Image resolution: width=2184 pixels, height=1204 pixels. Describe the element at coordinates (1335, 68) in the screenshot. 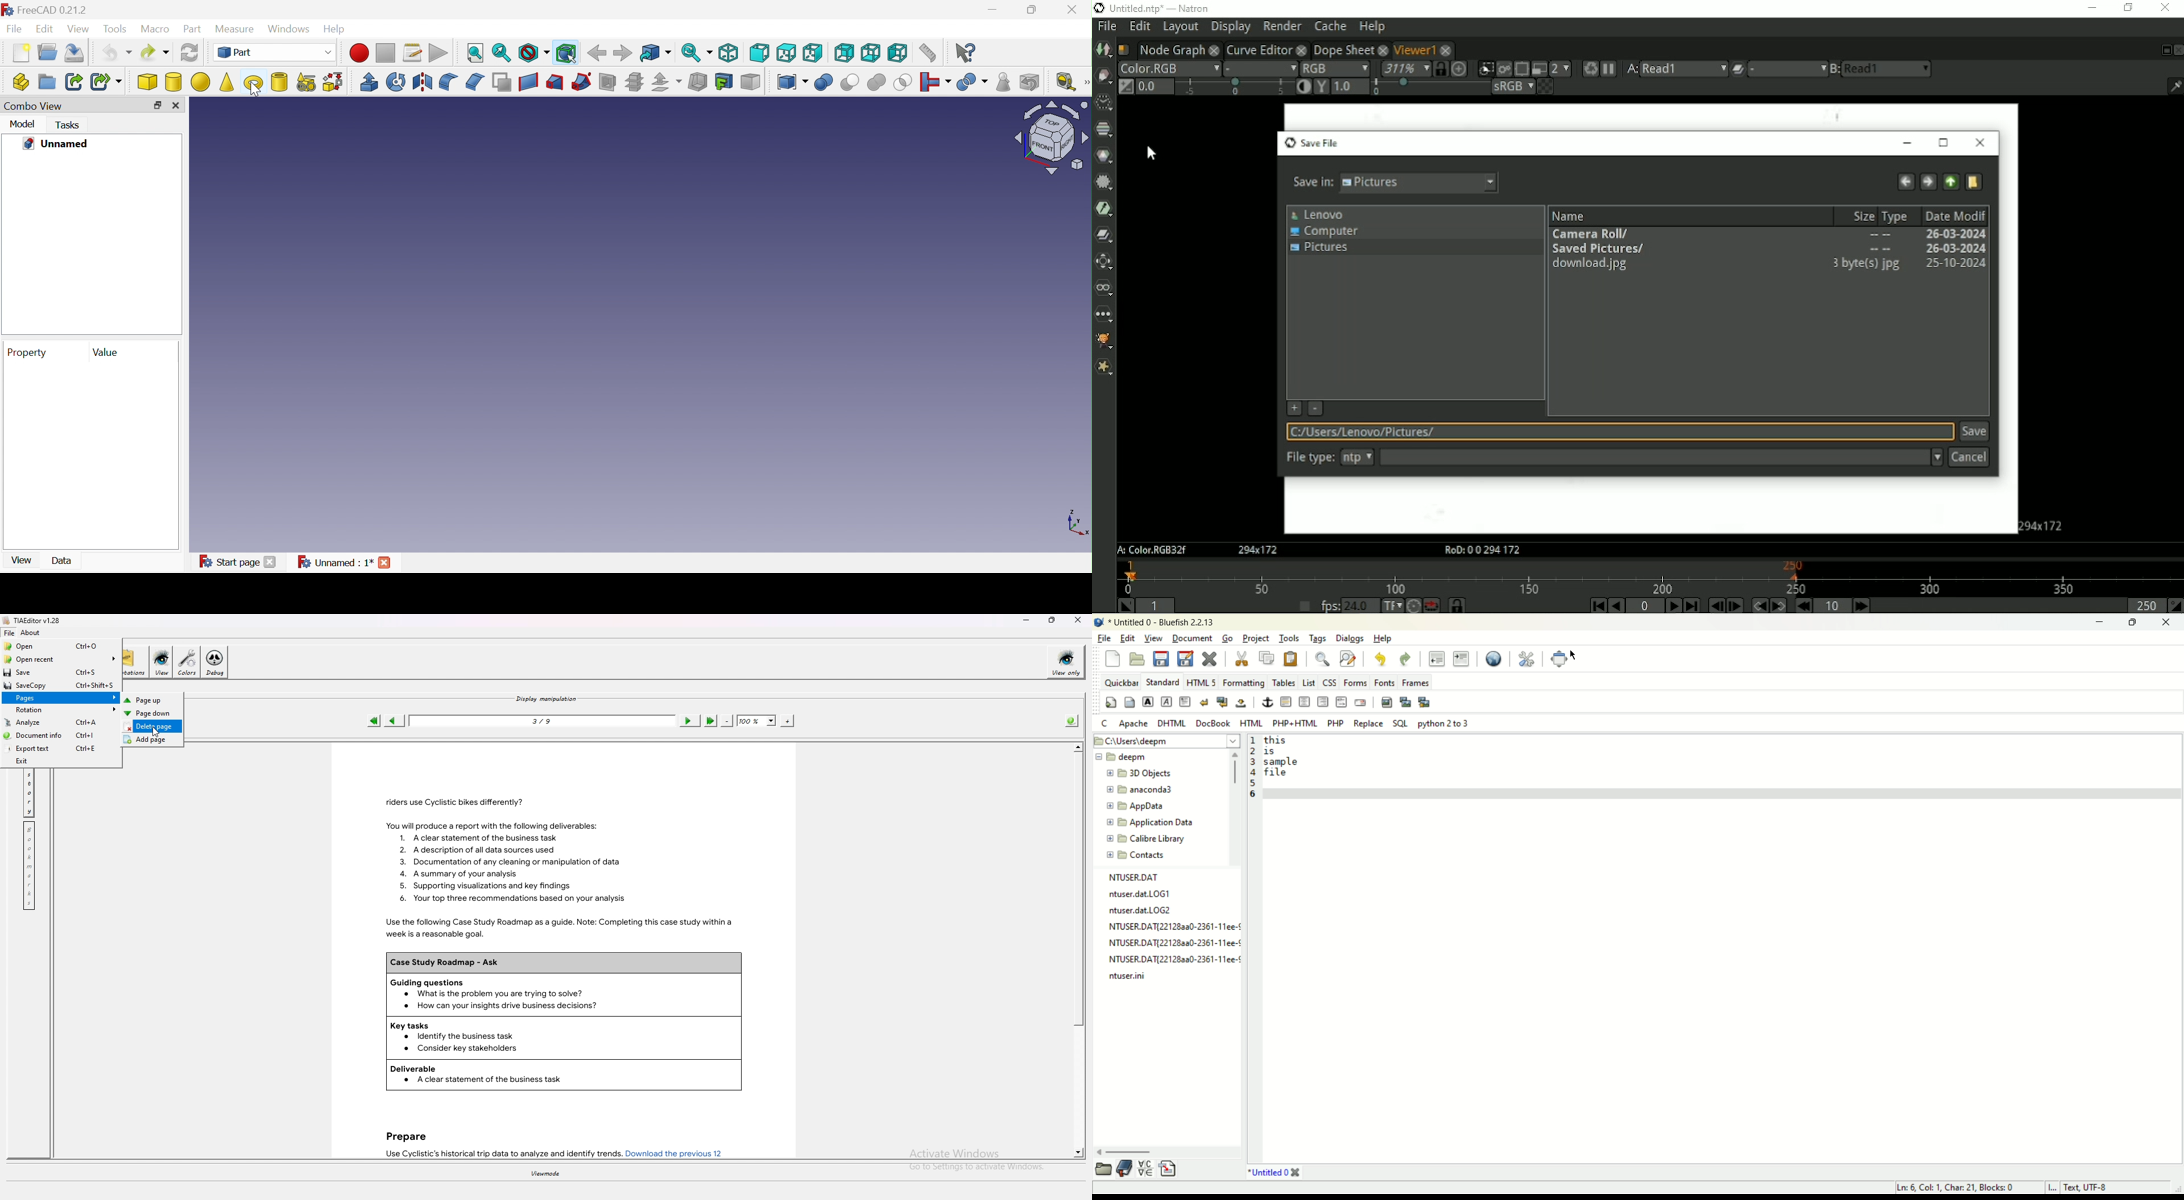

I see `Display channels` at that location.